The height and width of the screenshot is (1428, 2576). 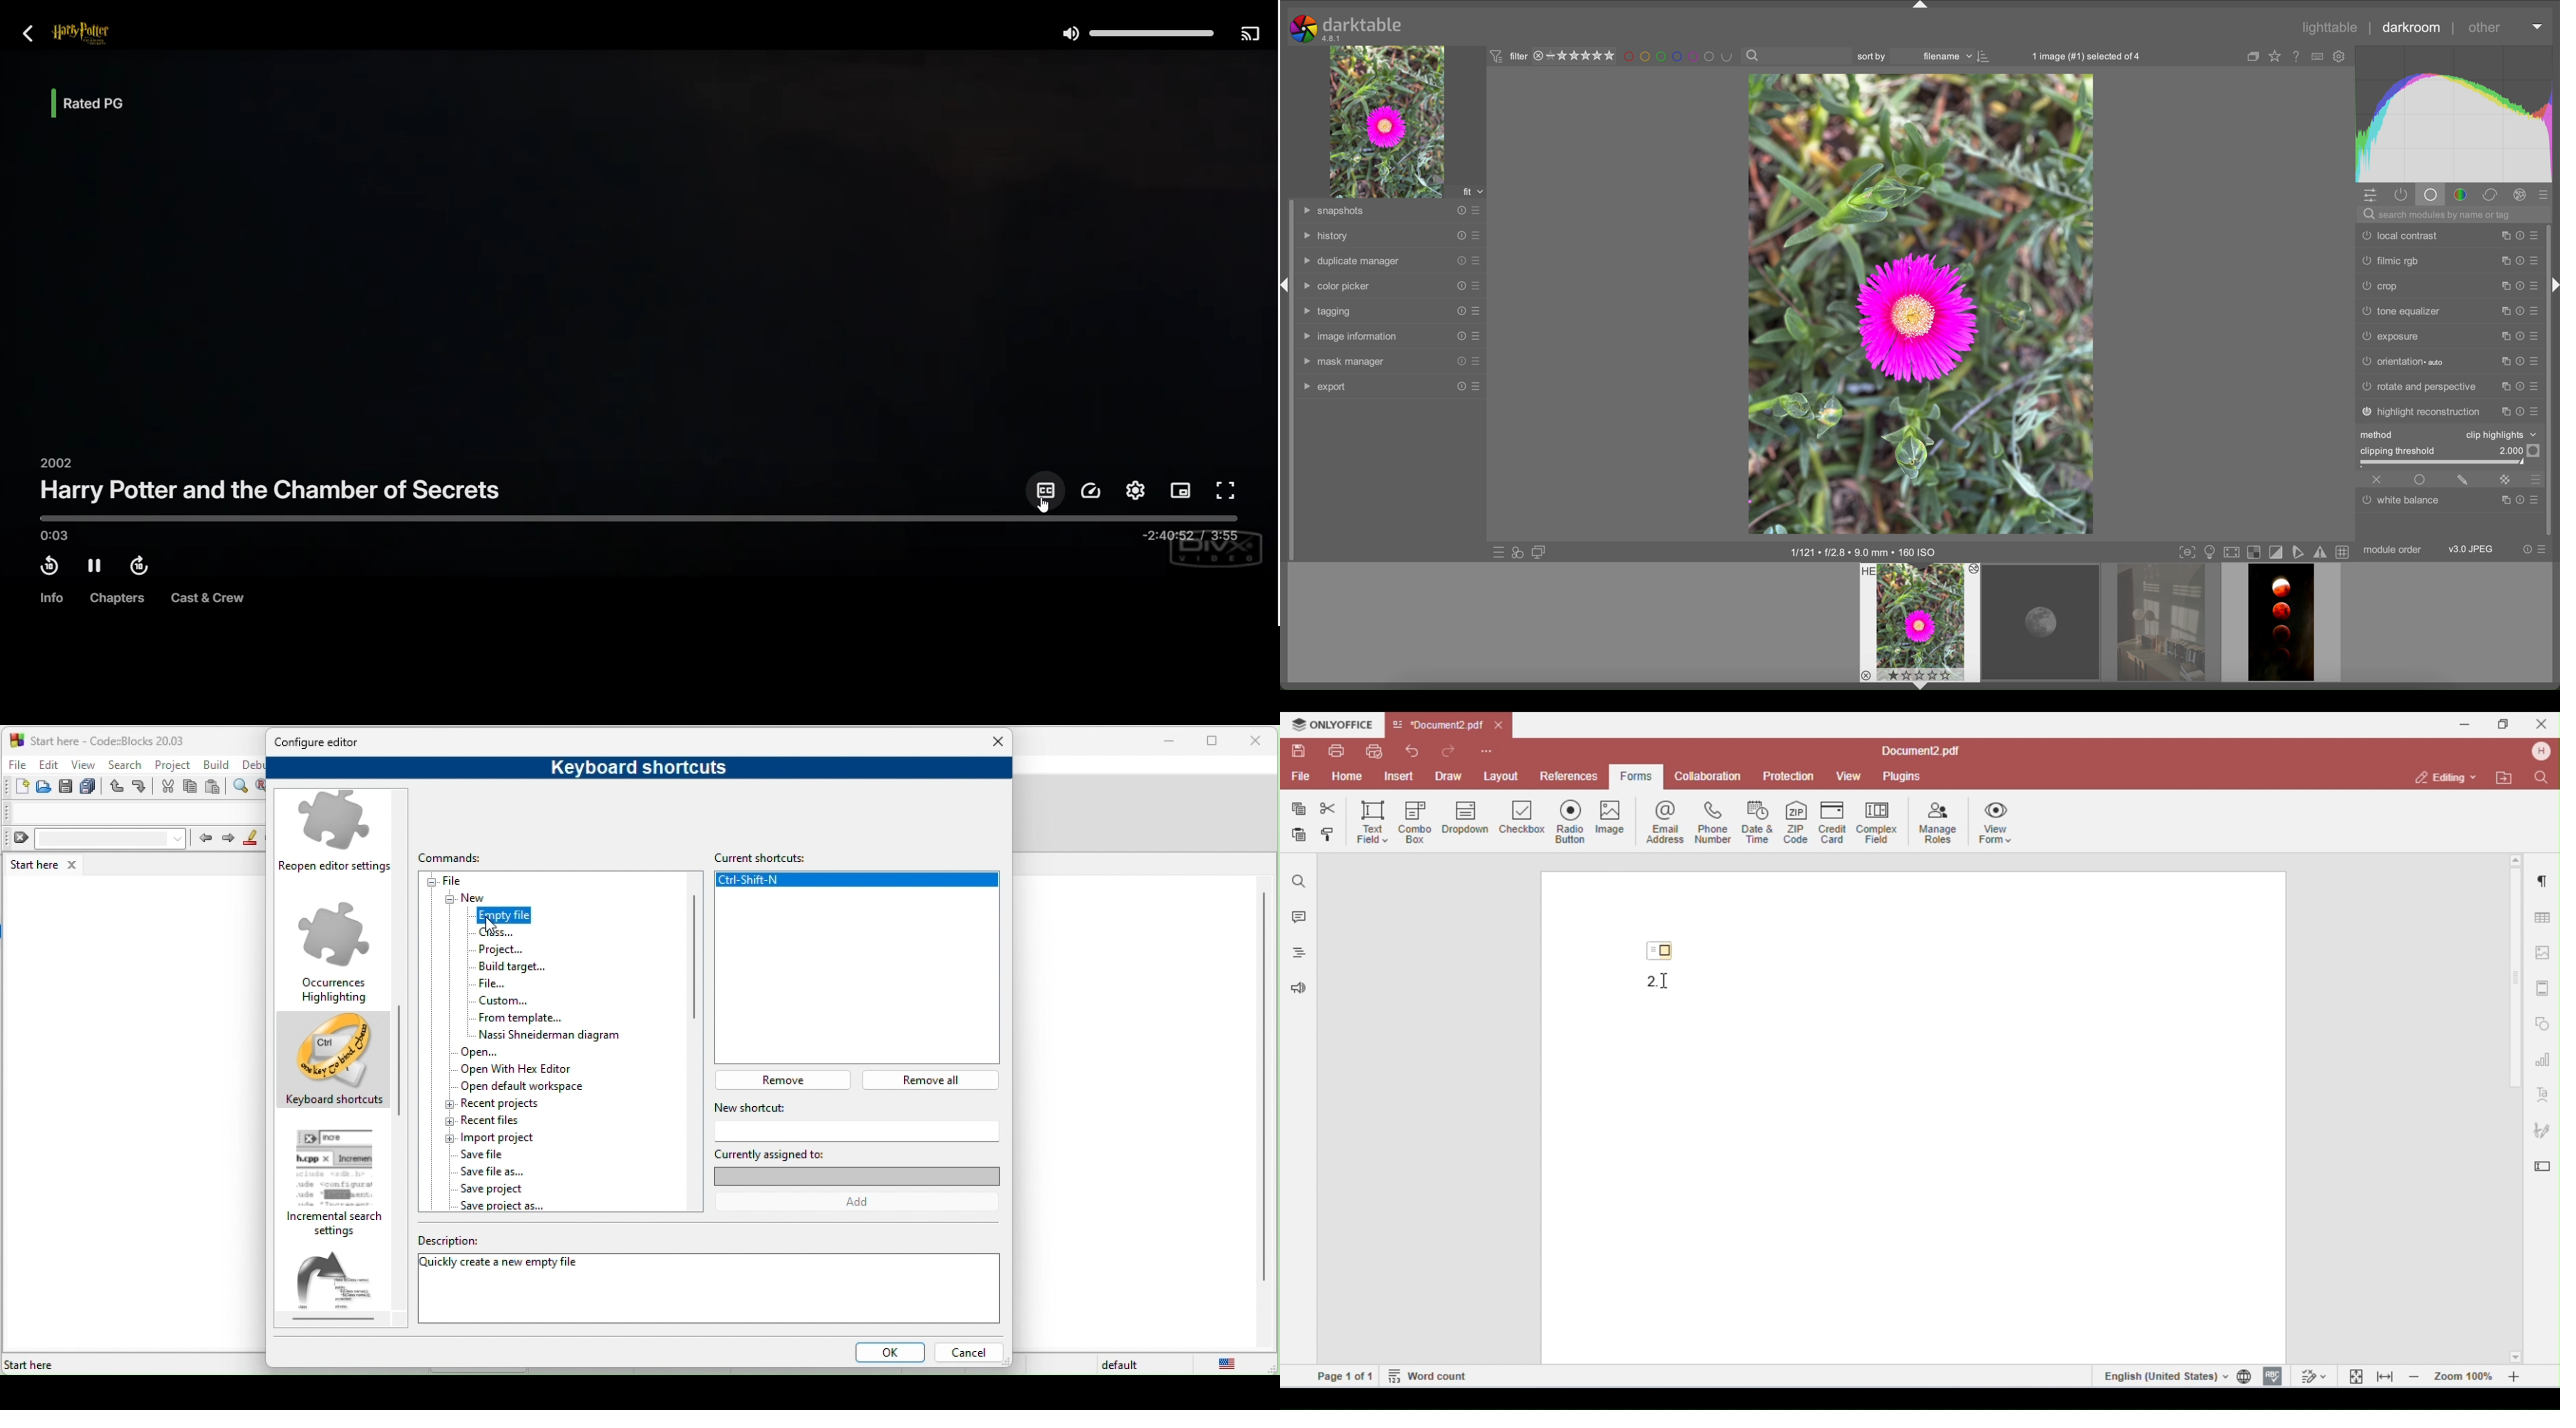 I want to click on Close, so click(x=999, y=742).